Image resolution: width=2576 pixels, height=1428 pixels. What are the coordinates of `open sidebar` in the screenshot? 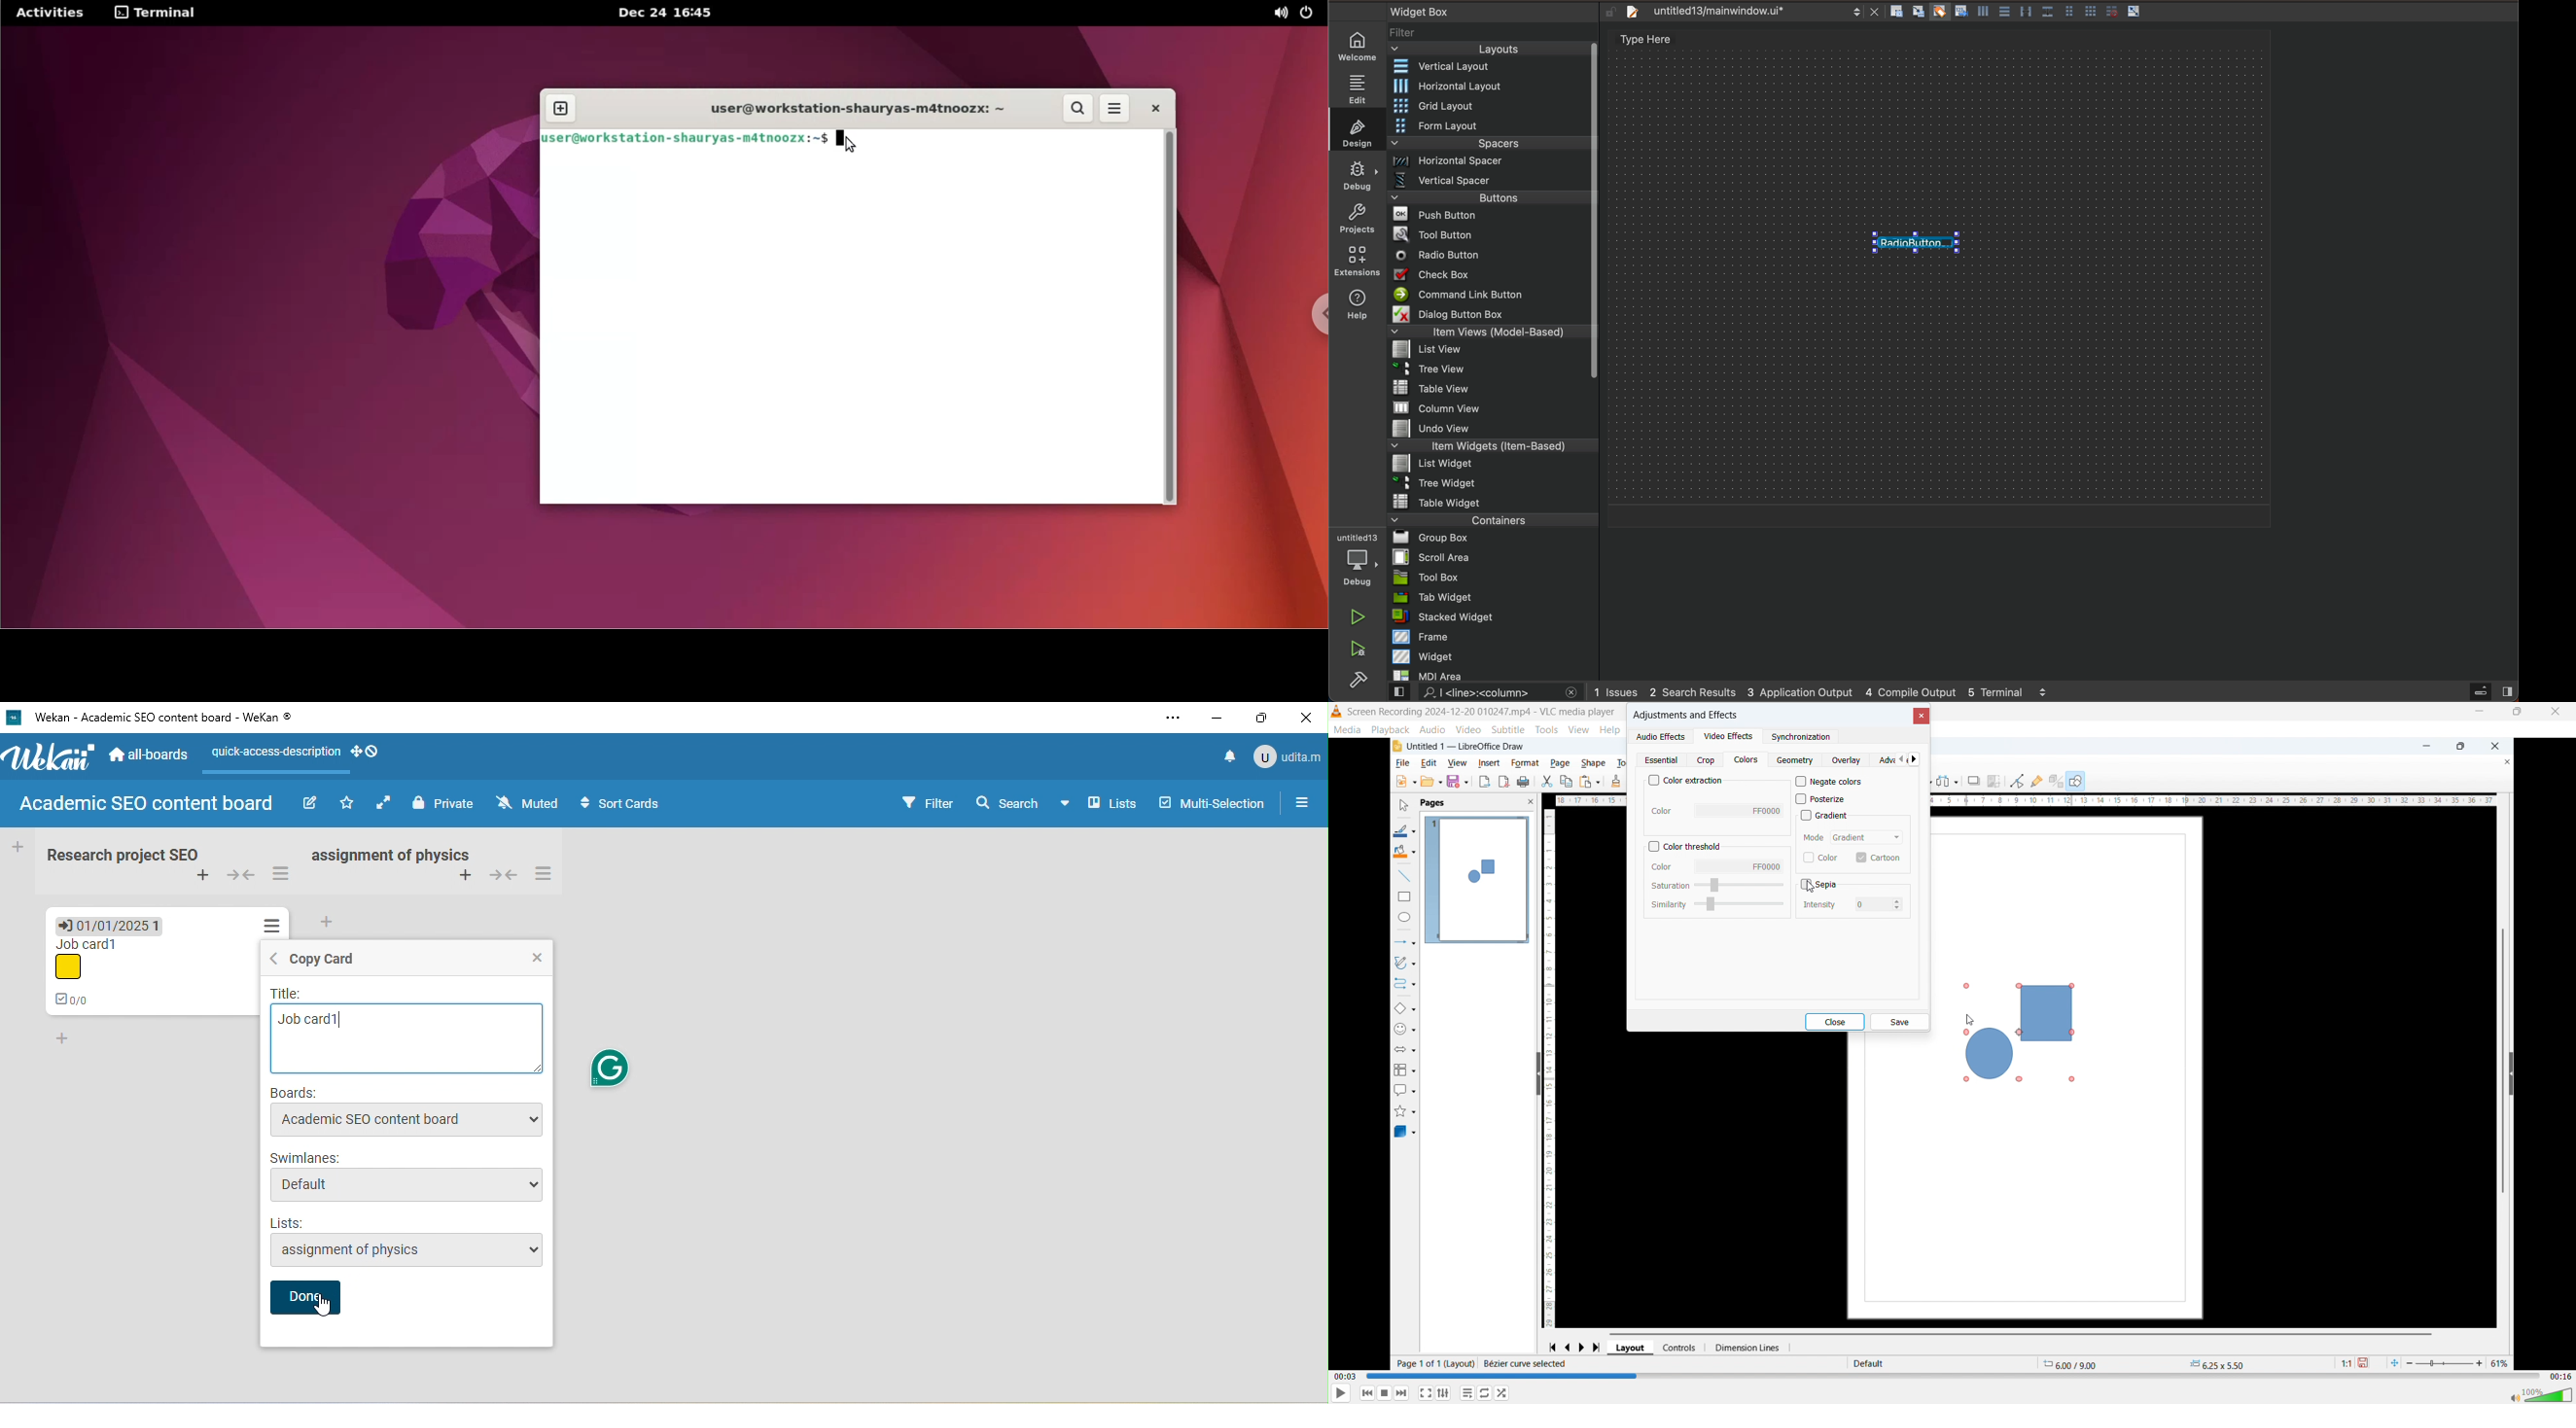 It's located at (1303, 804).